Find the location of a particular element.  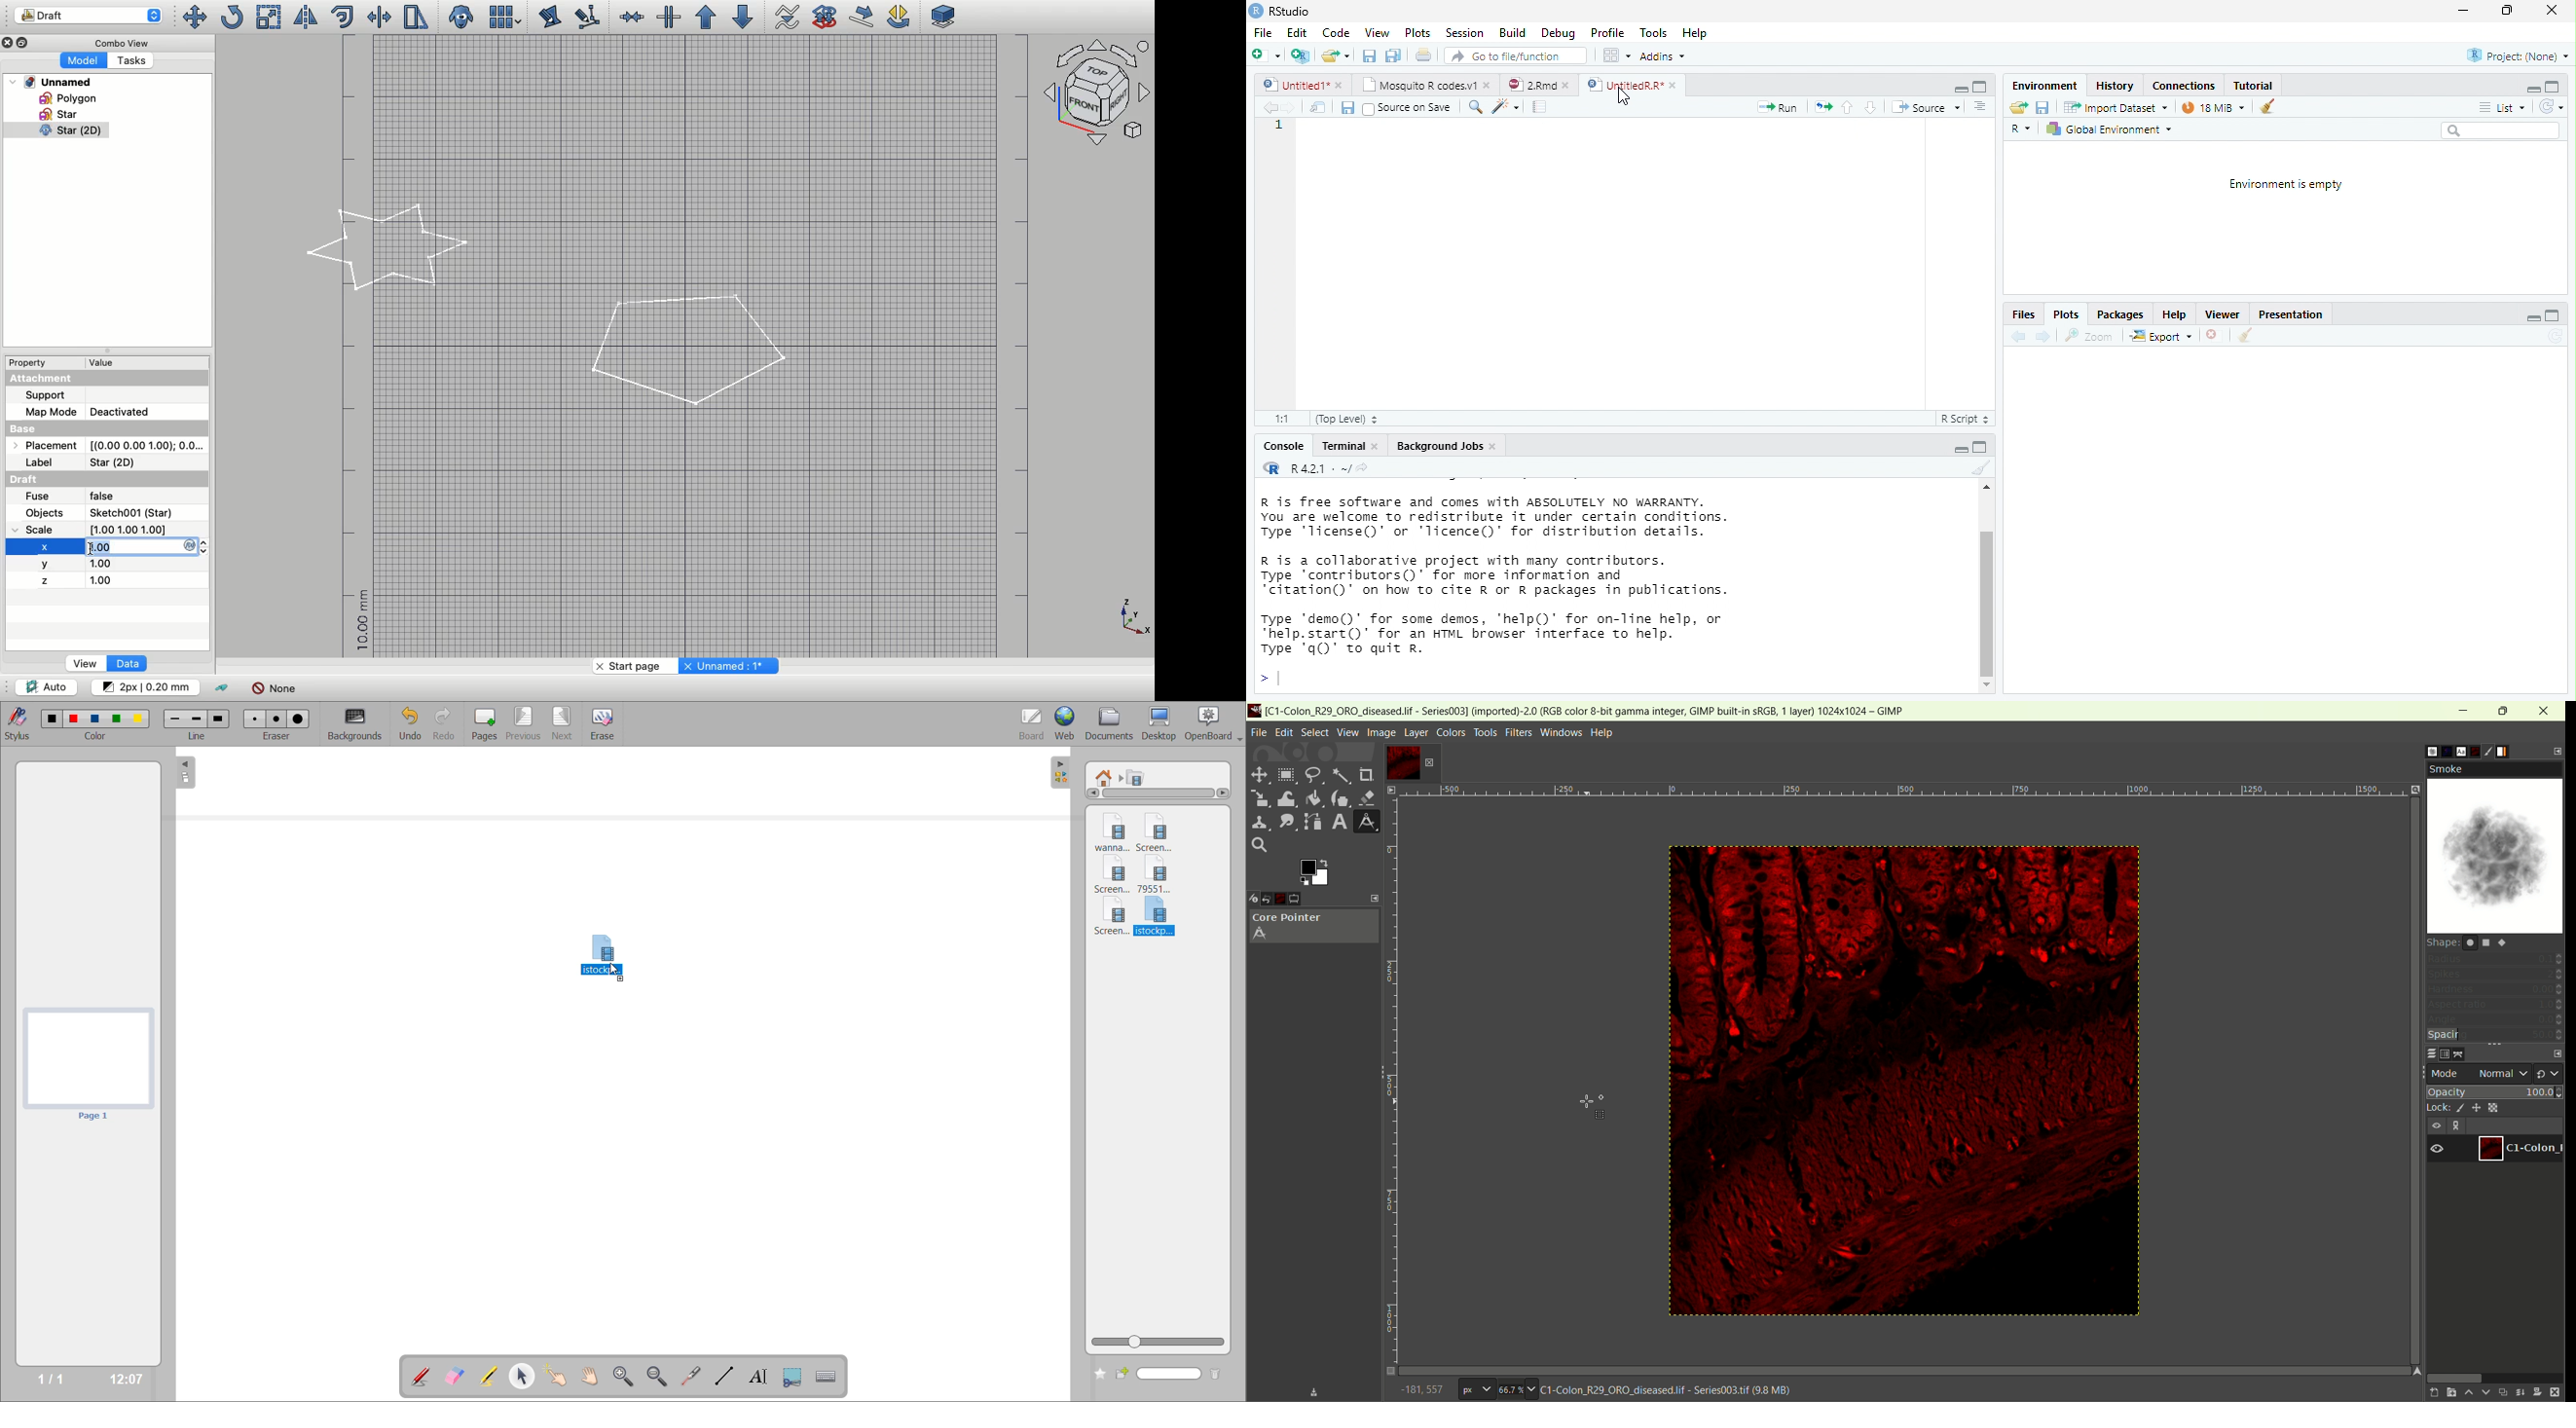

maximize is located at coordinates (1962, 450).